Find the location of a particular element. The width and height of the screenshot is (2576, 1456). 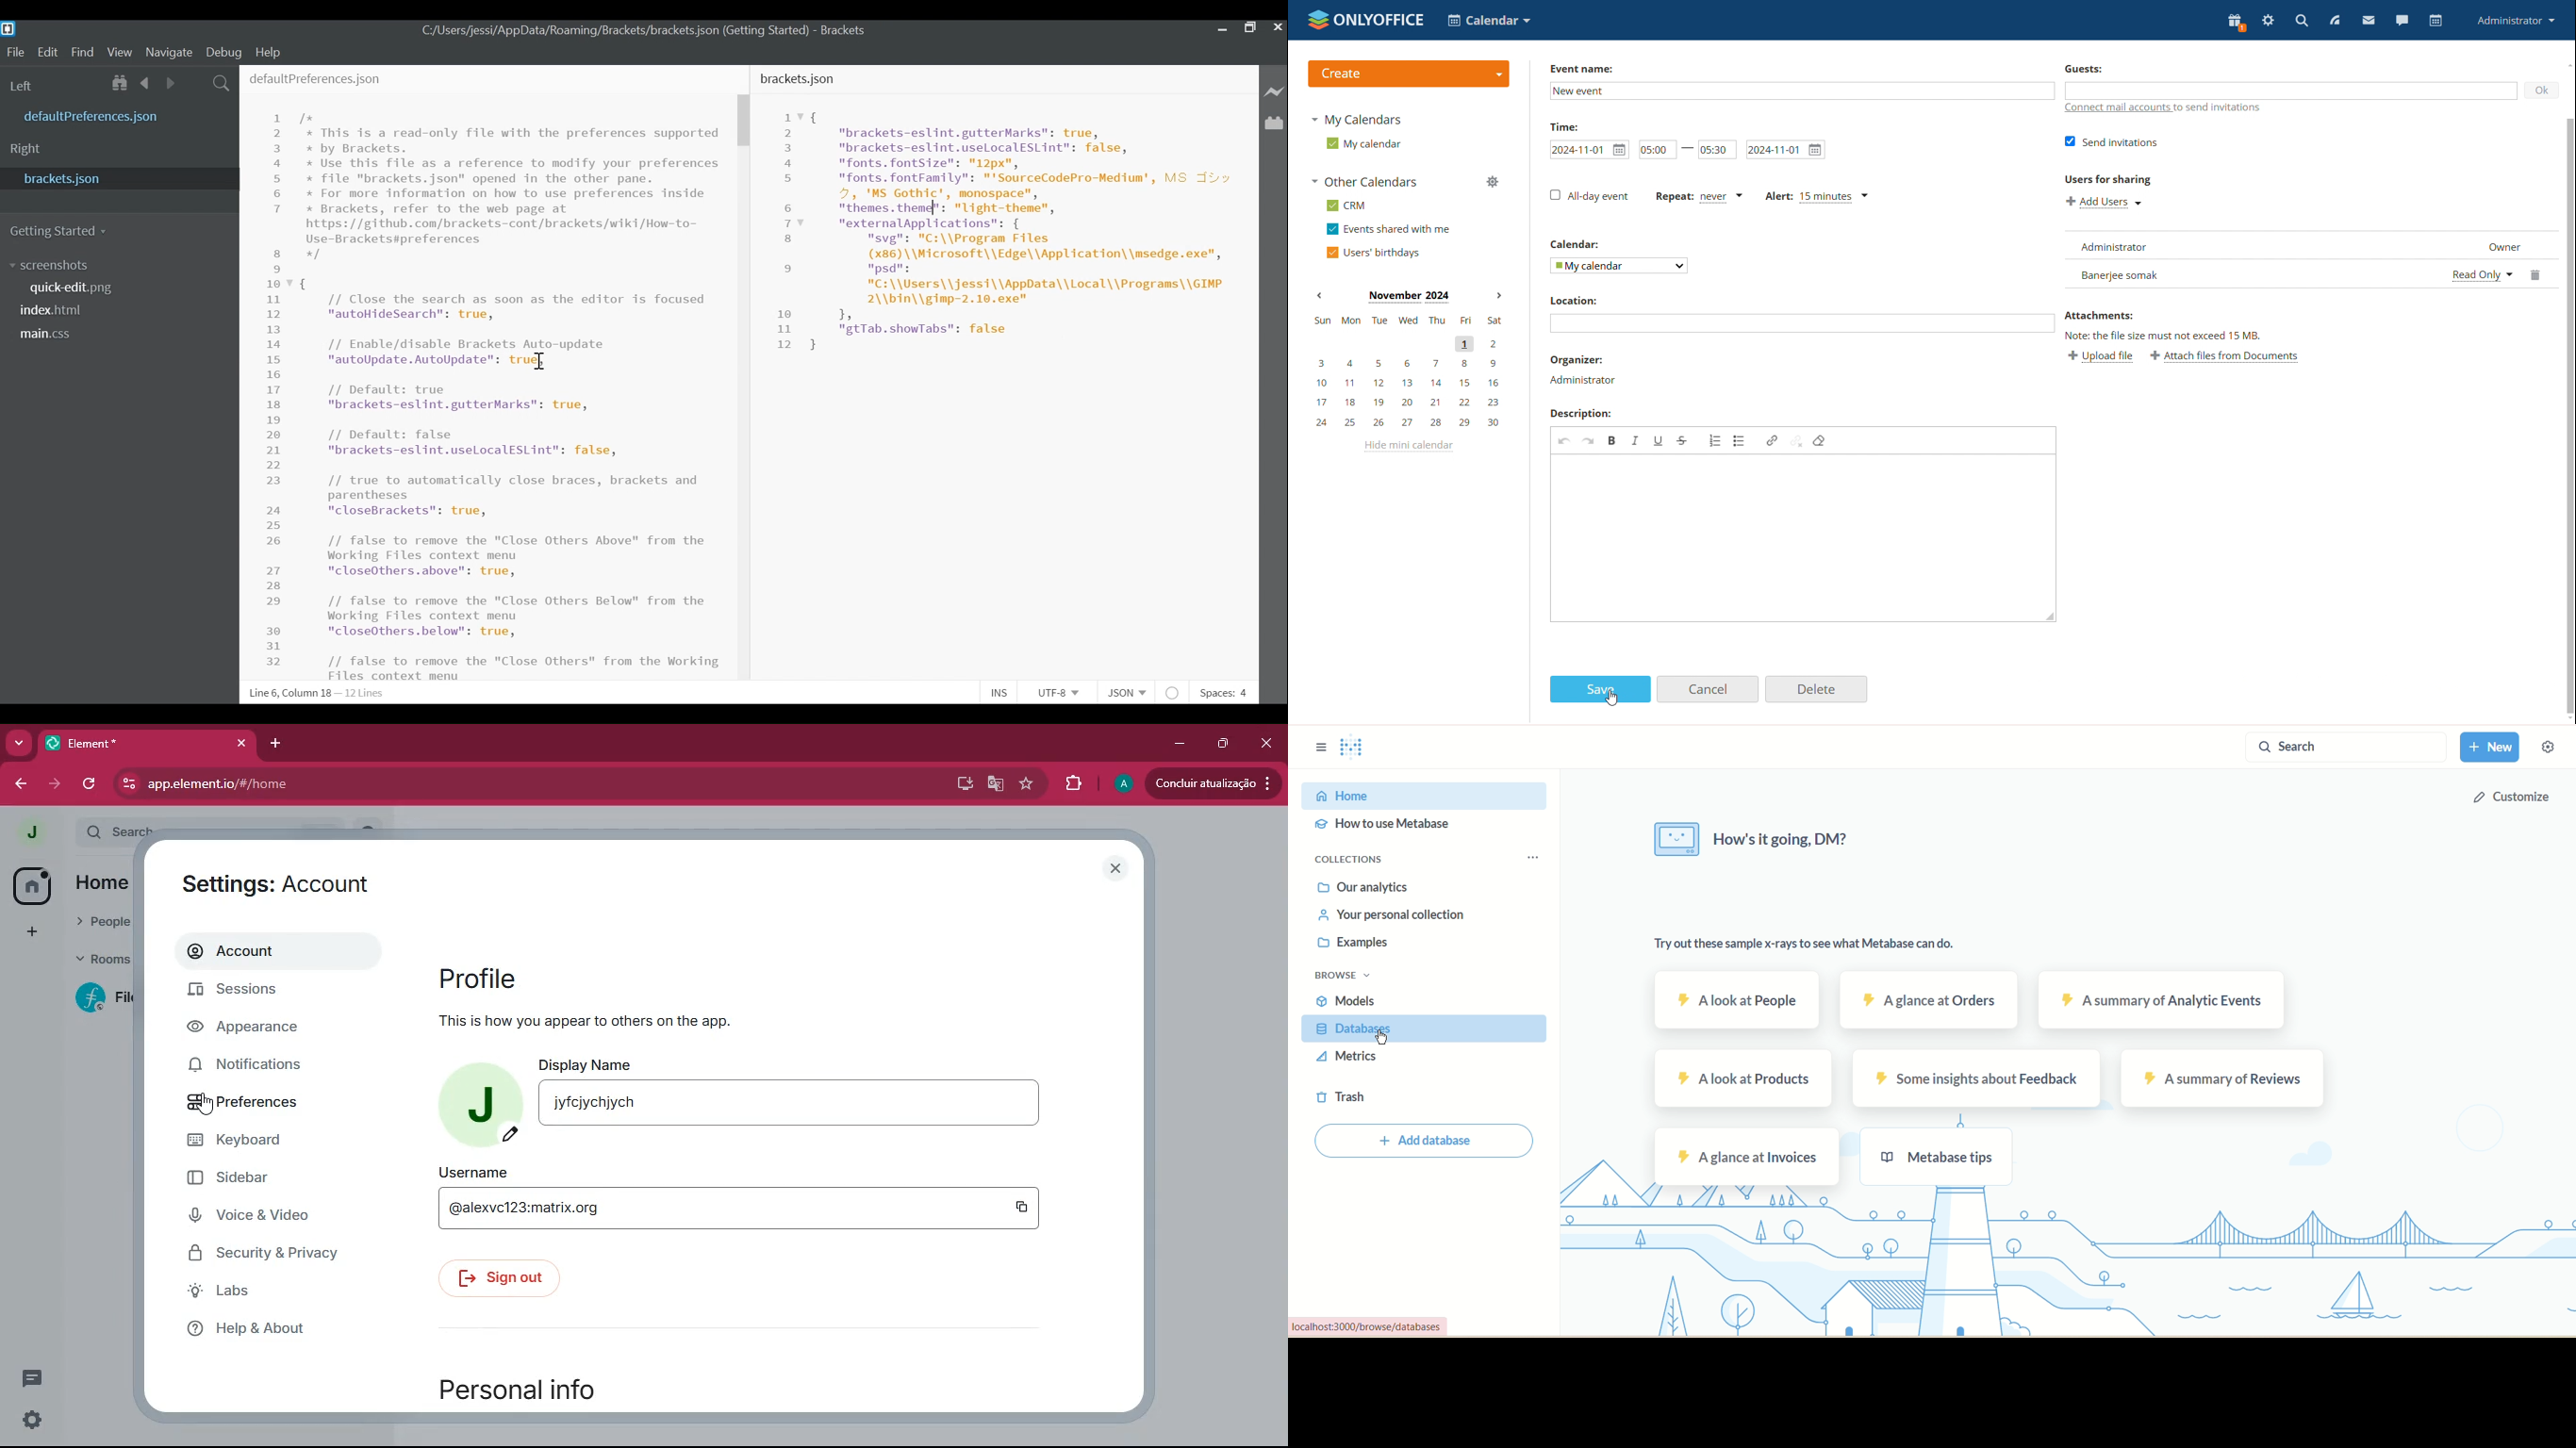

sidebar is located at coordinates (1320, 746).